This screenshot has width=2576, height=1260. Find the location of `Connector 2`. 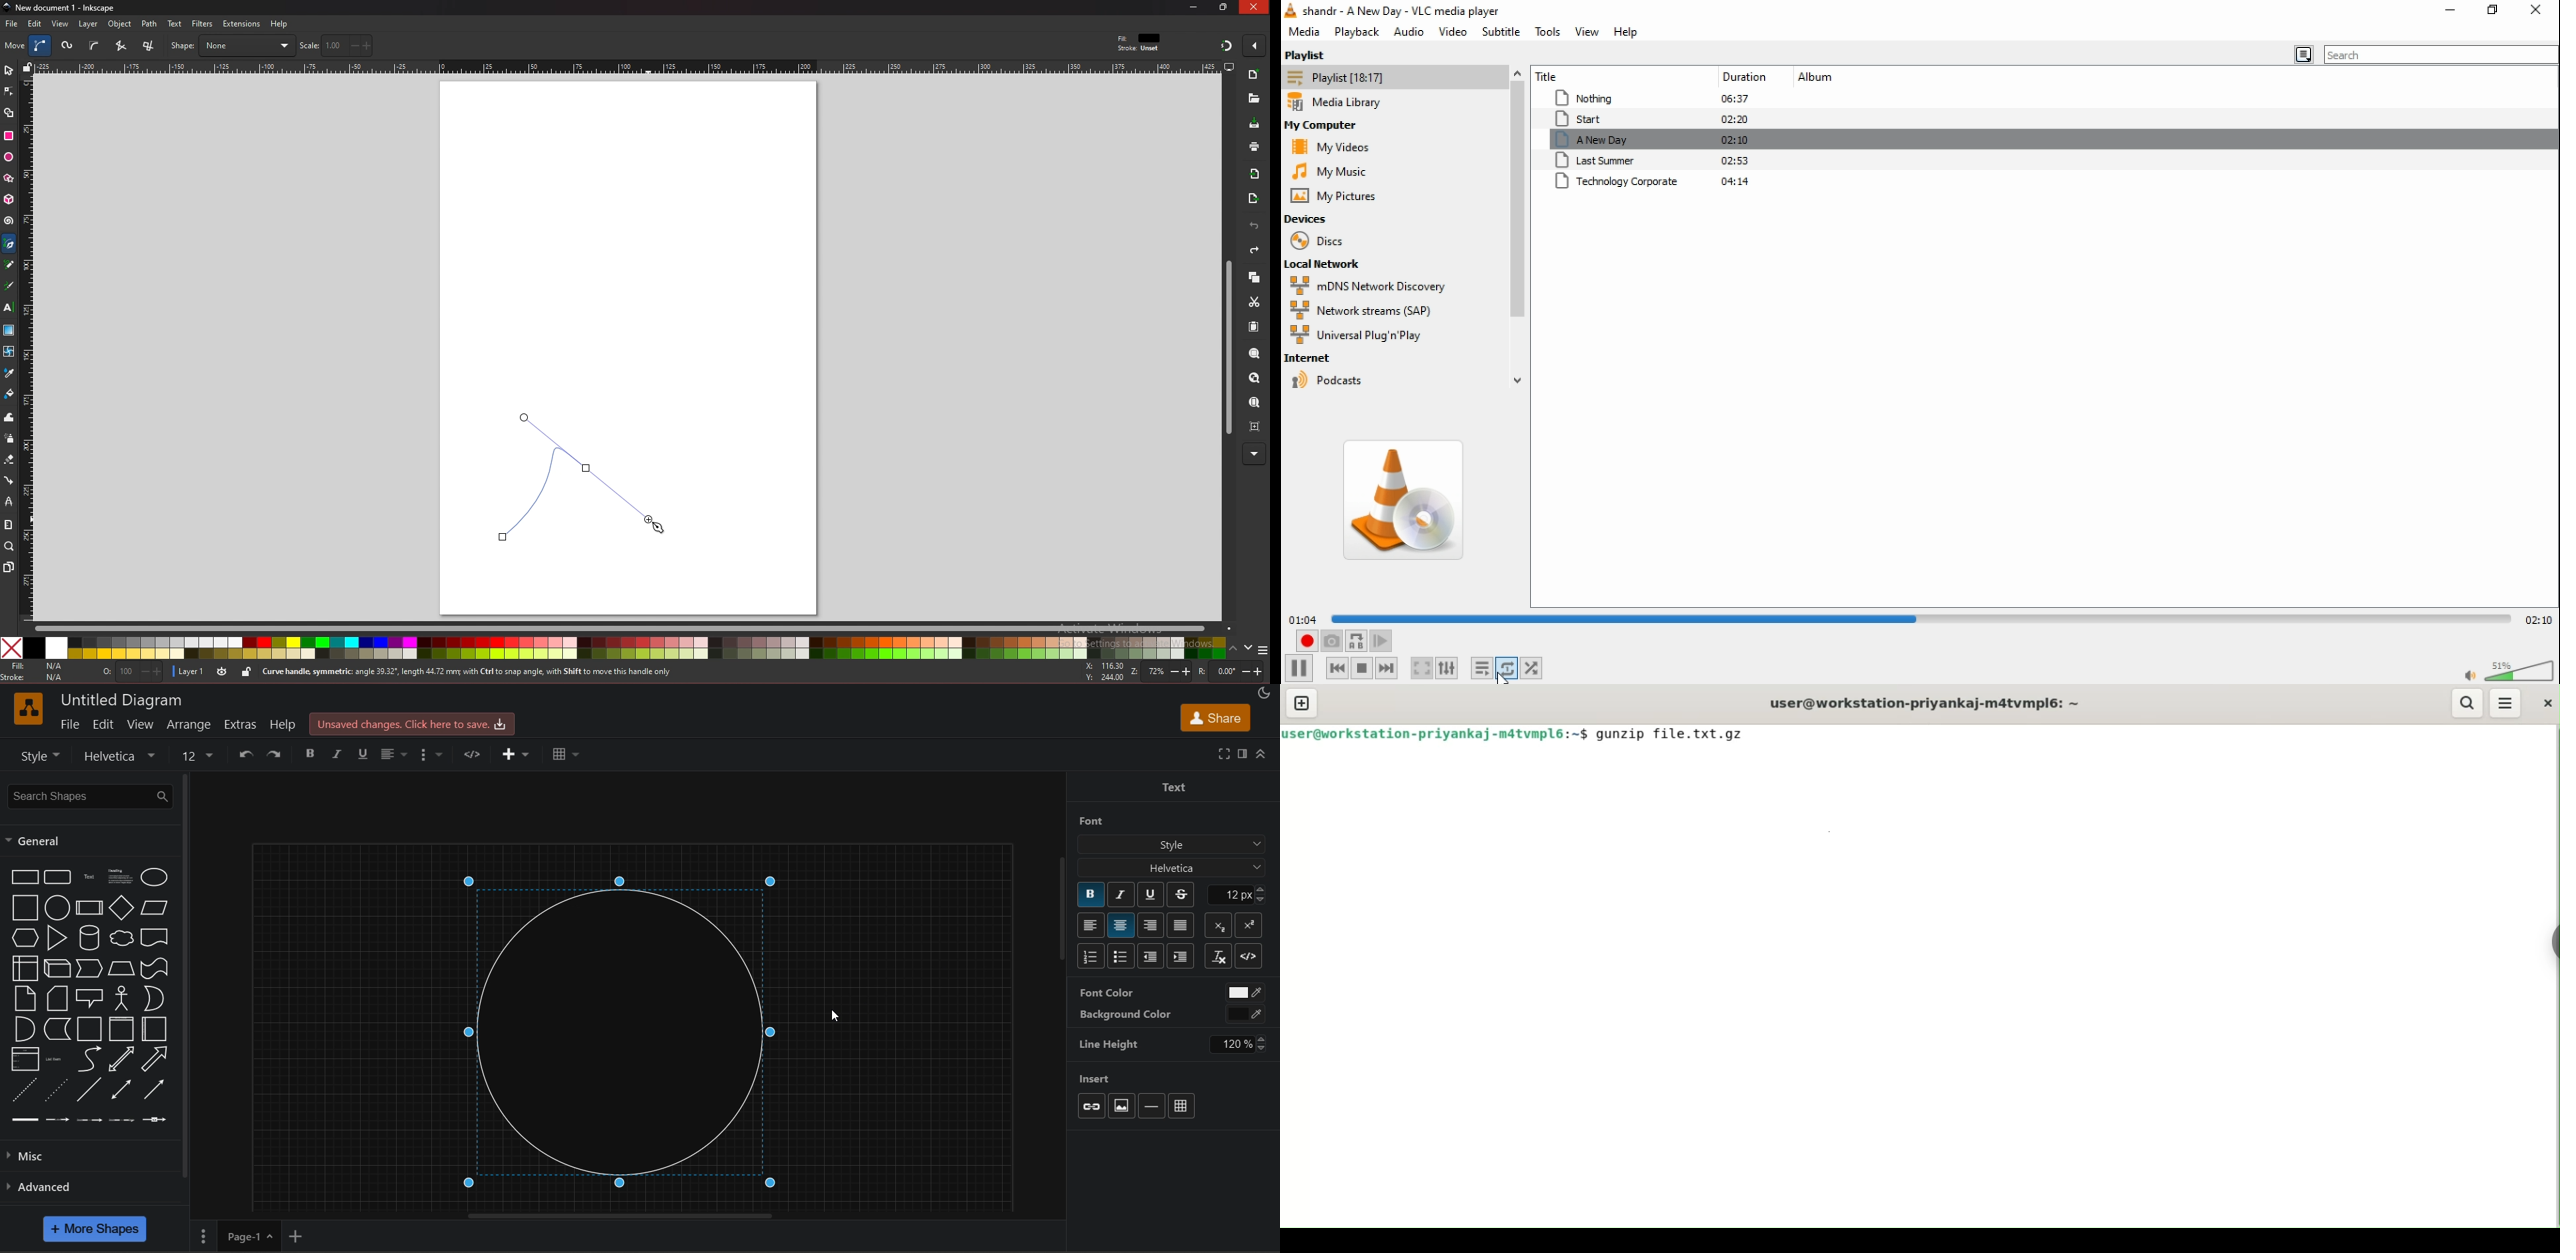

Connector 2 is located at coordinates (58, 1120).